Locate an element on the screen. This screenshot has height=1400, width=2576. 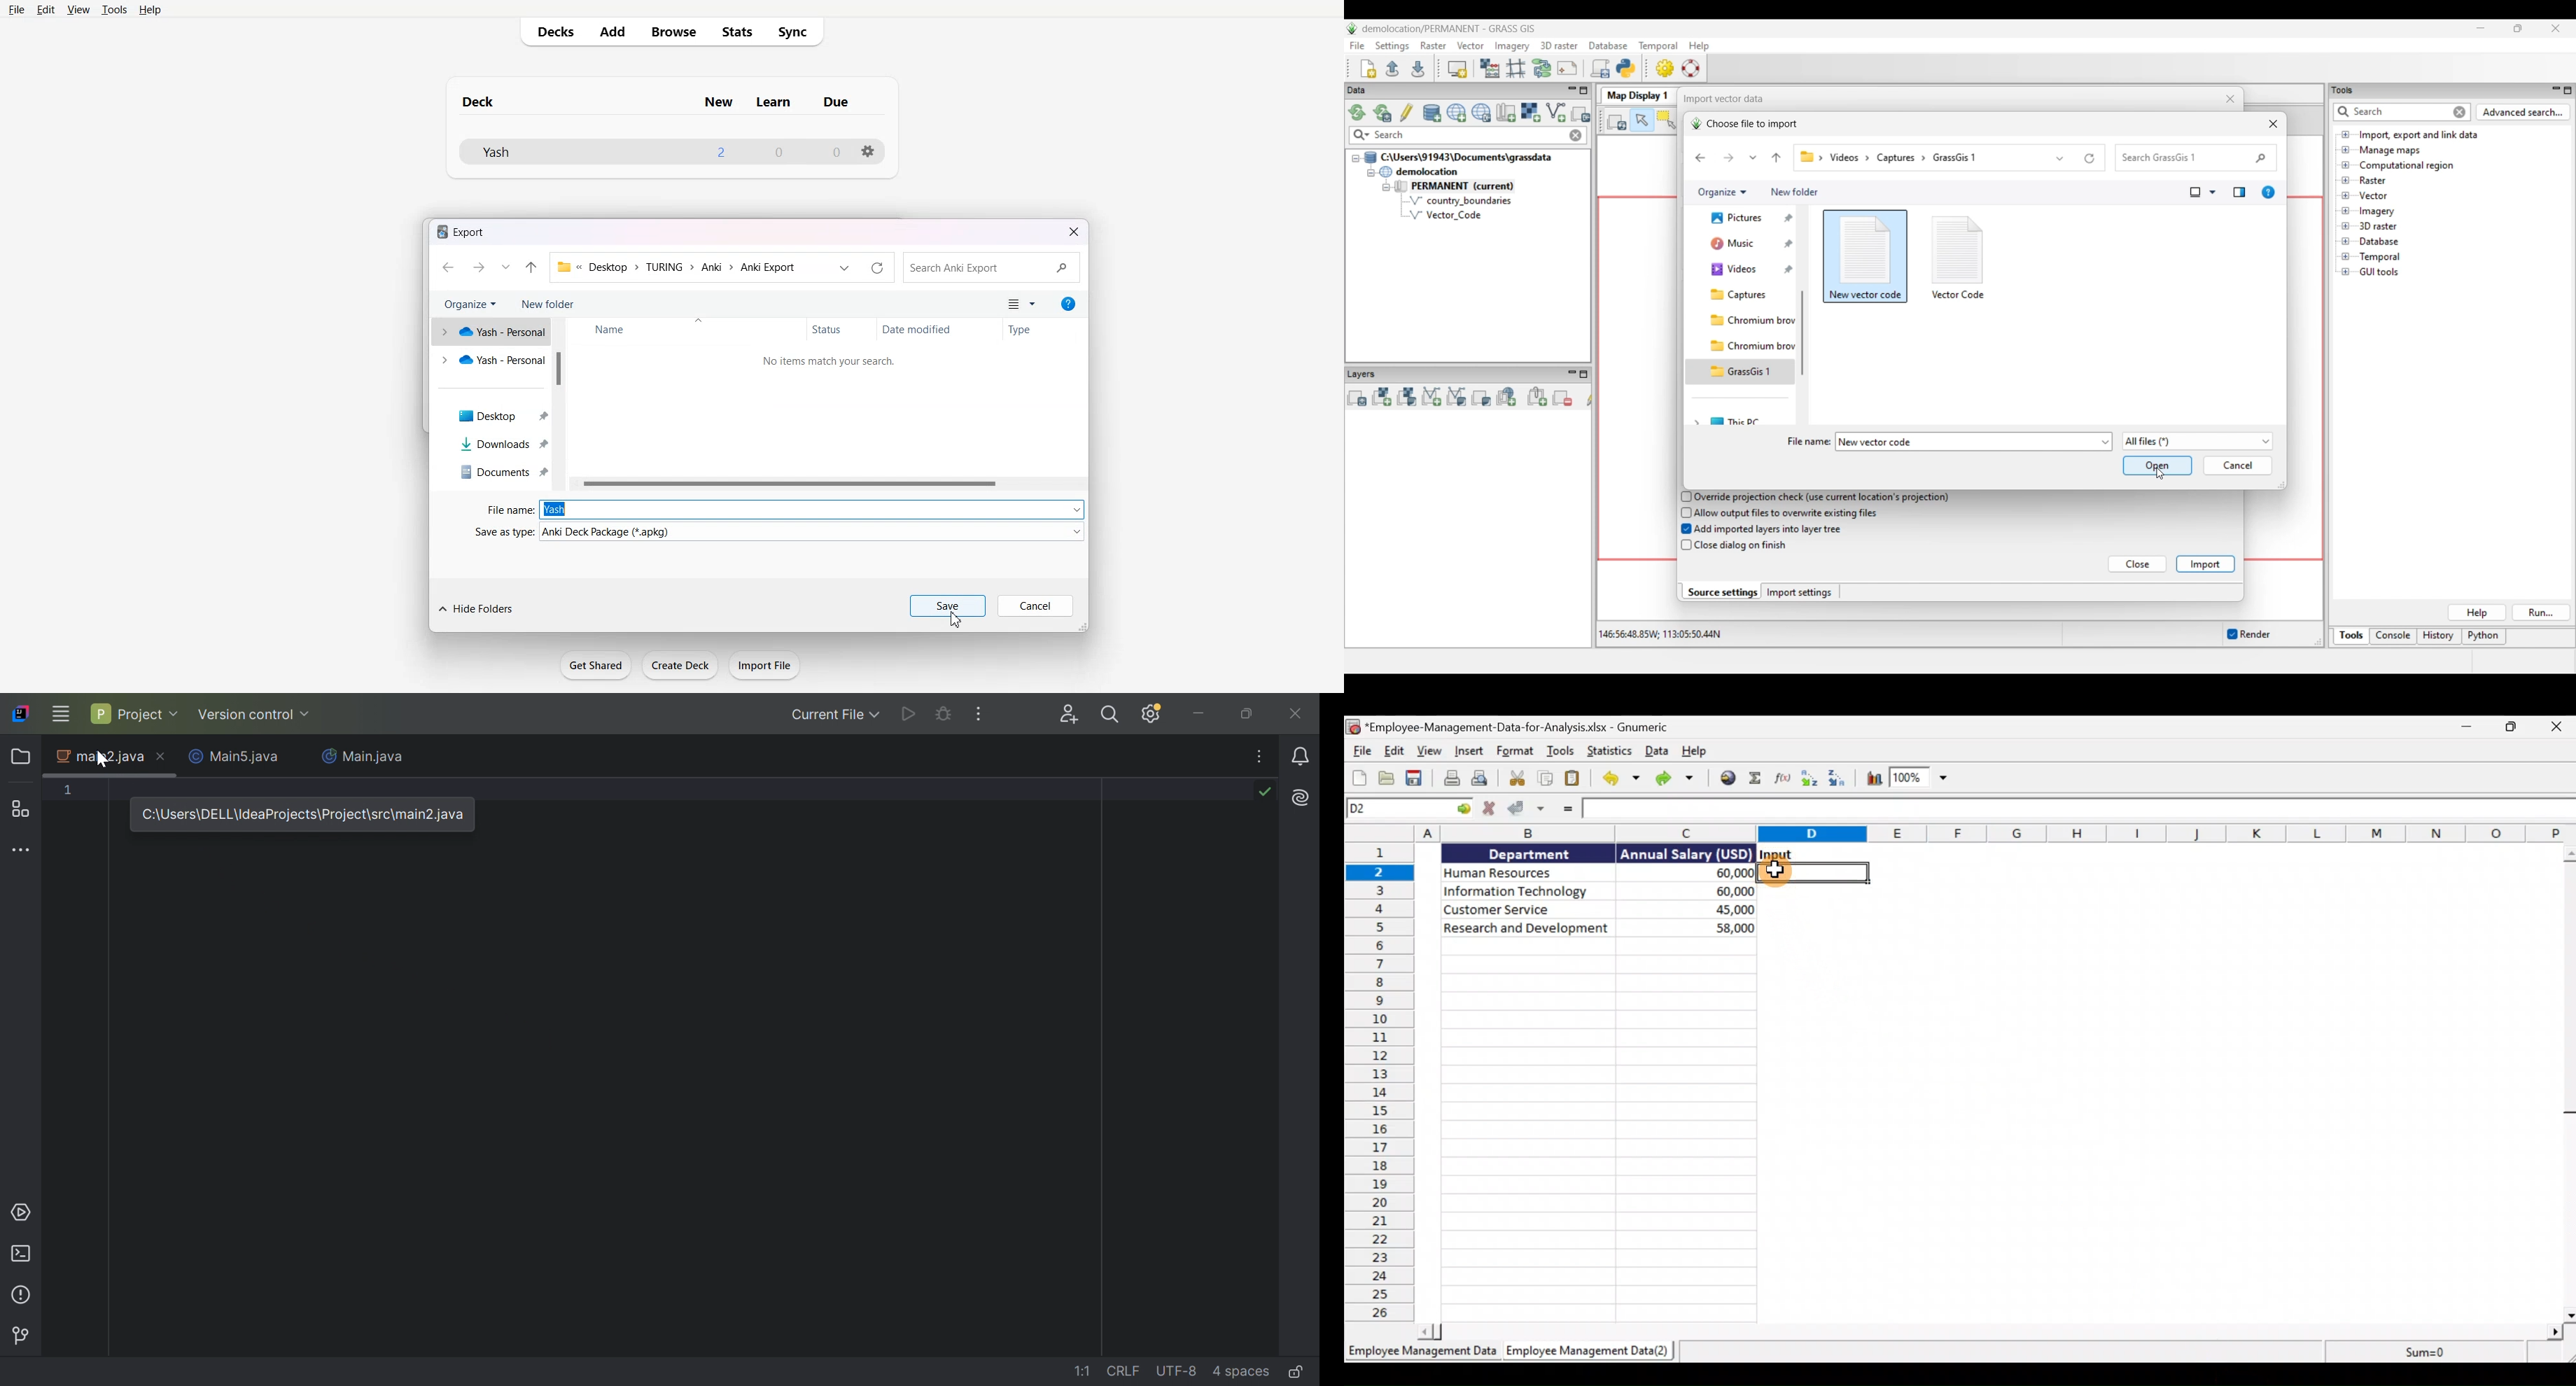
deck is located at coordinates (491, 100).